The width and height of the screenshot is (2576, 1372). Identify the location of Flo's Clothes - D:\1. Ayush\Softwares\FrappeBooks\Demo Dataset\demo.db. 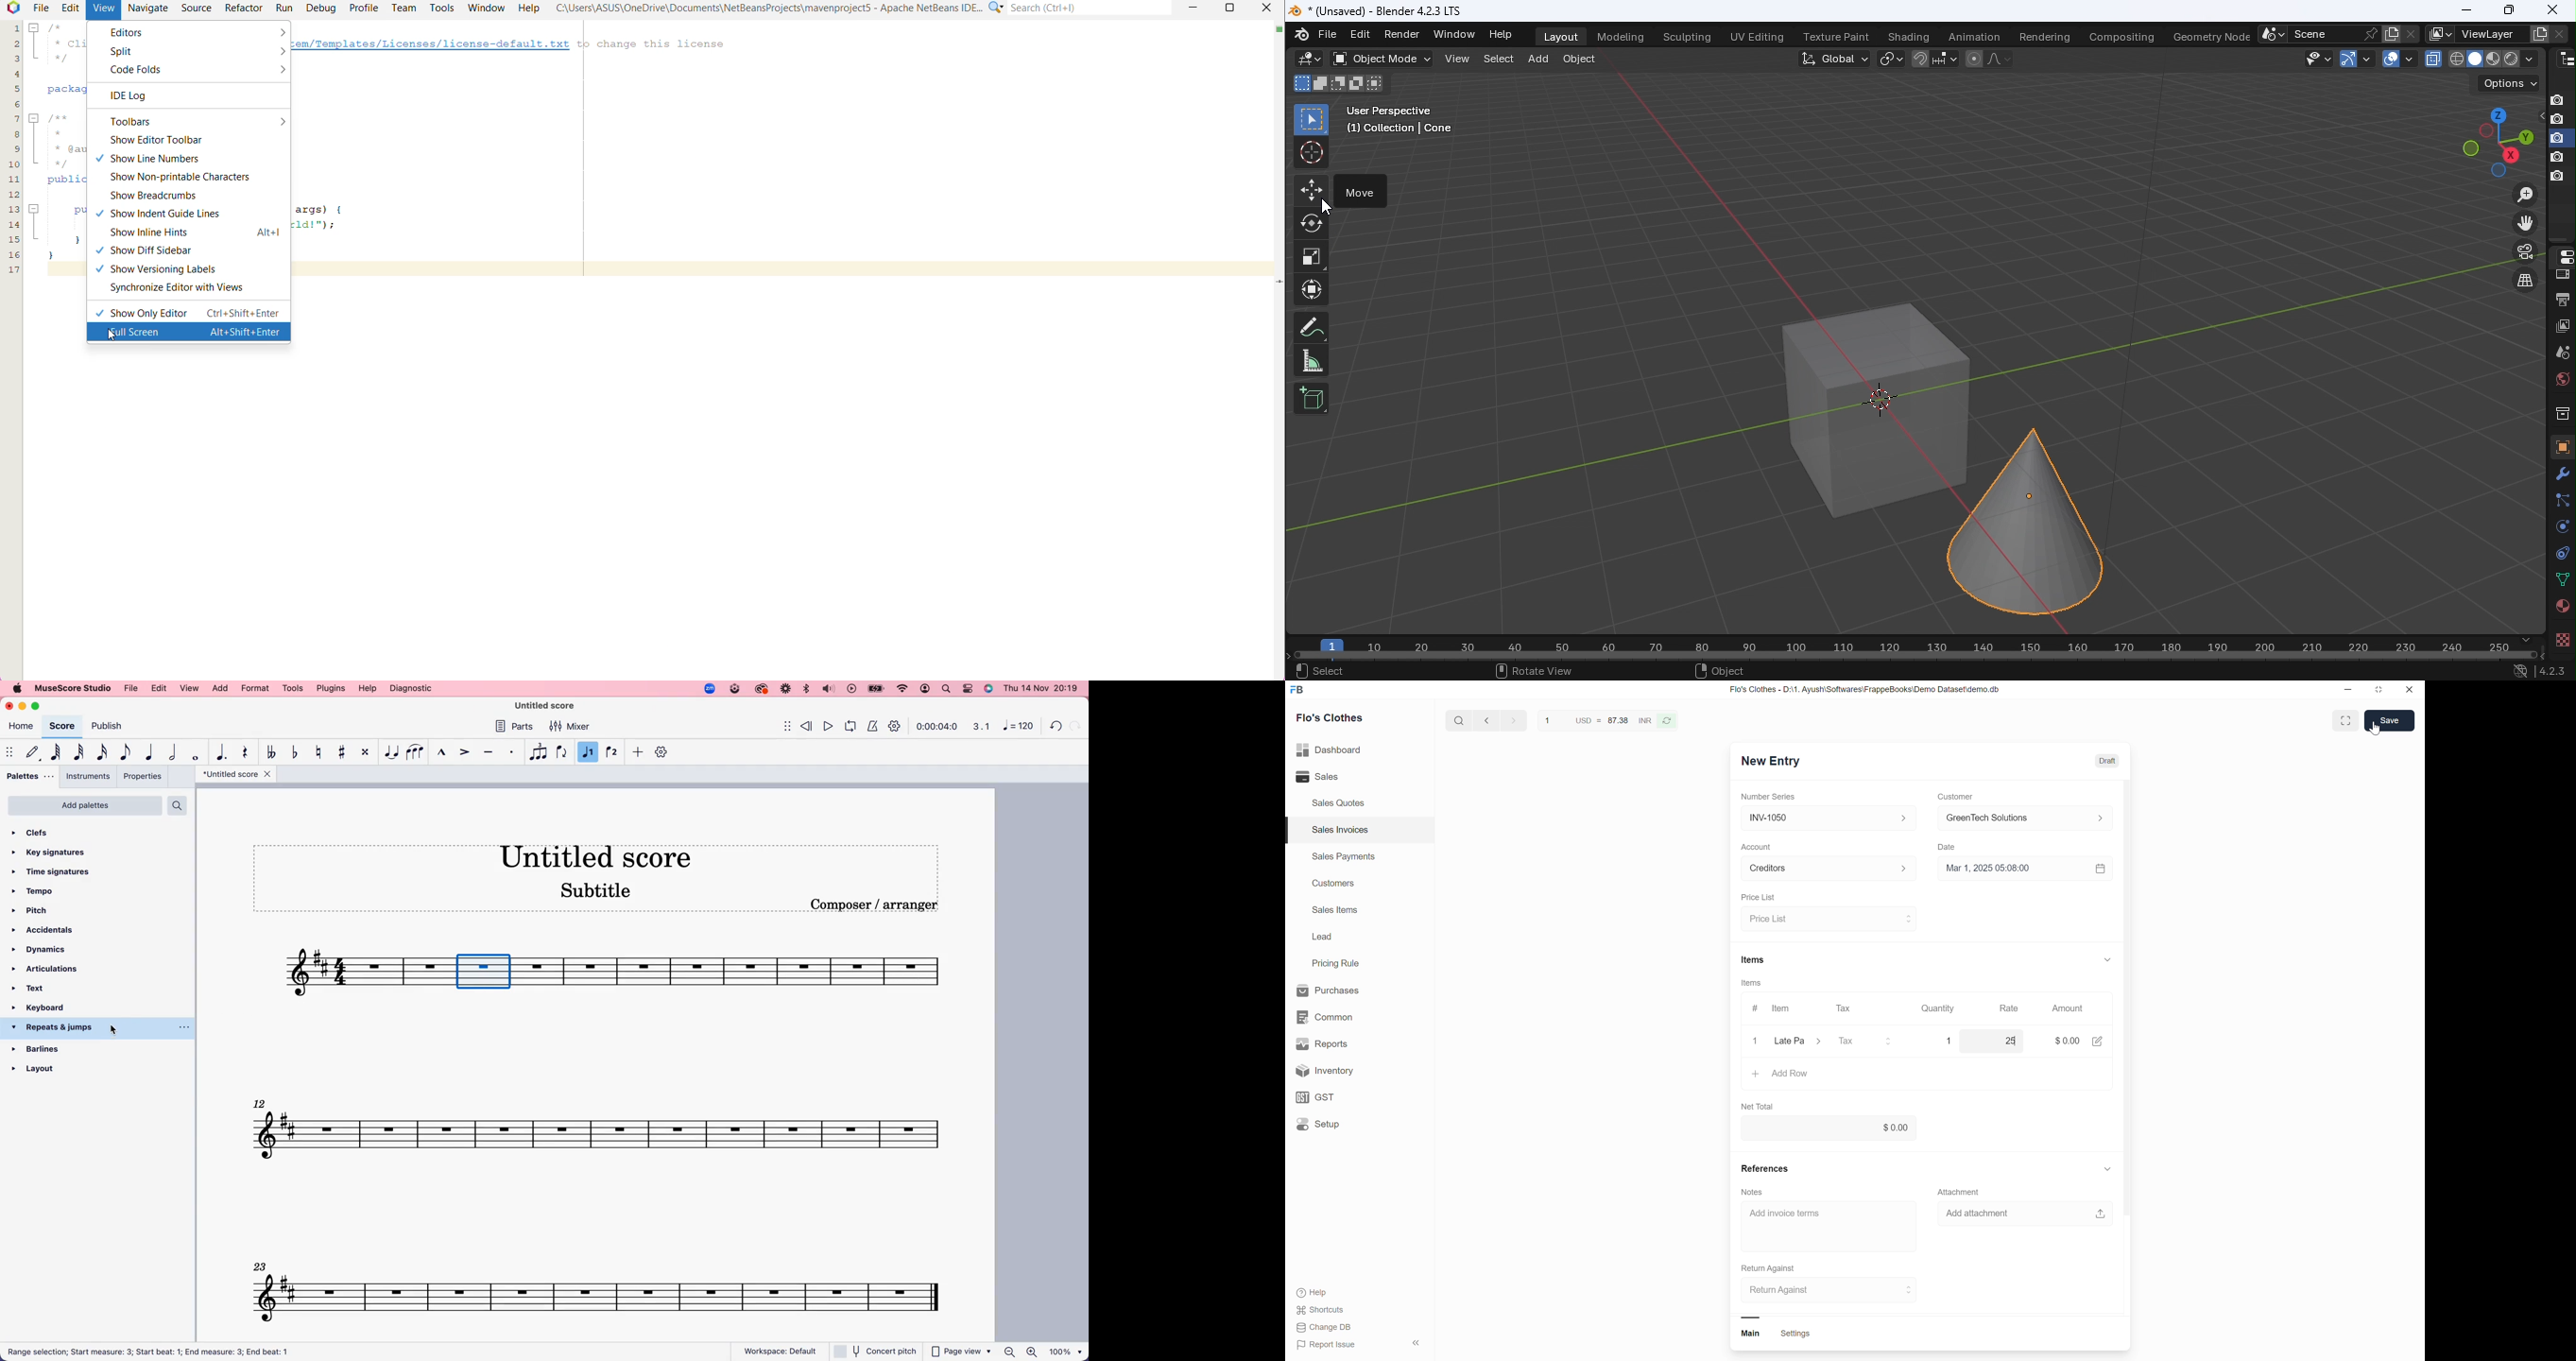
(1873, 691).